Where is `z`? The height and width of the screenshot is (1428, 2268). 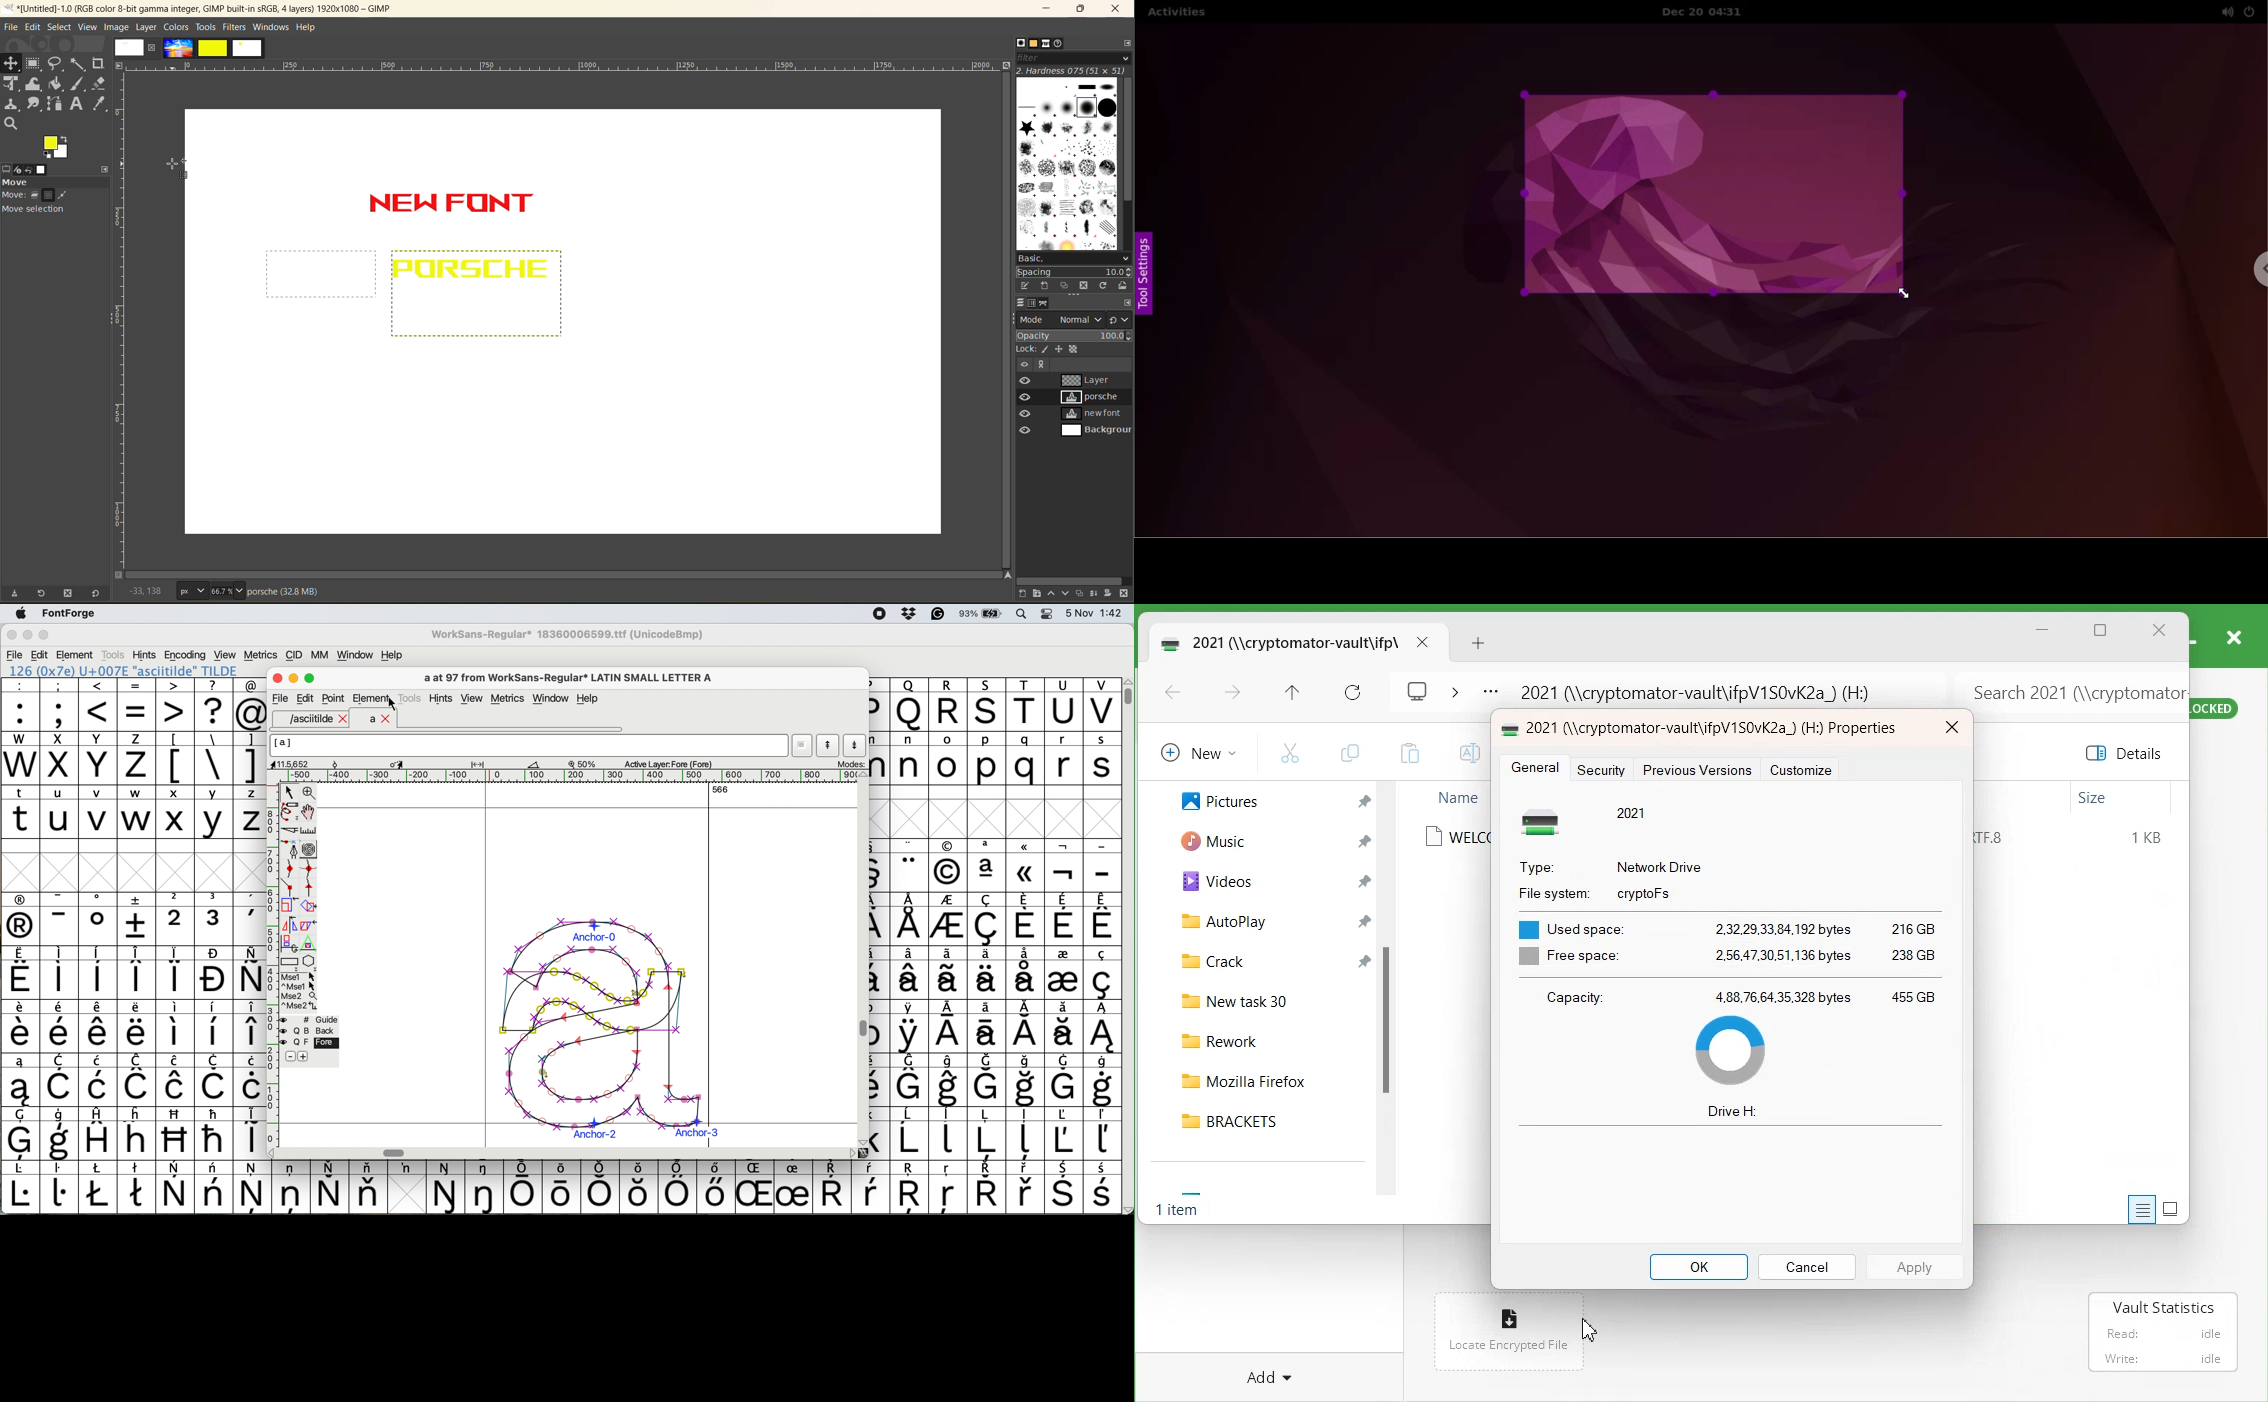
z is located at coordinates (136, 758).